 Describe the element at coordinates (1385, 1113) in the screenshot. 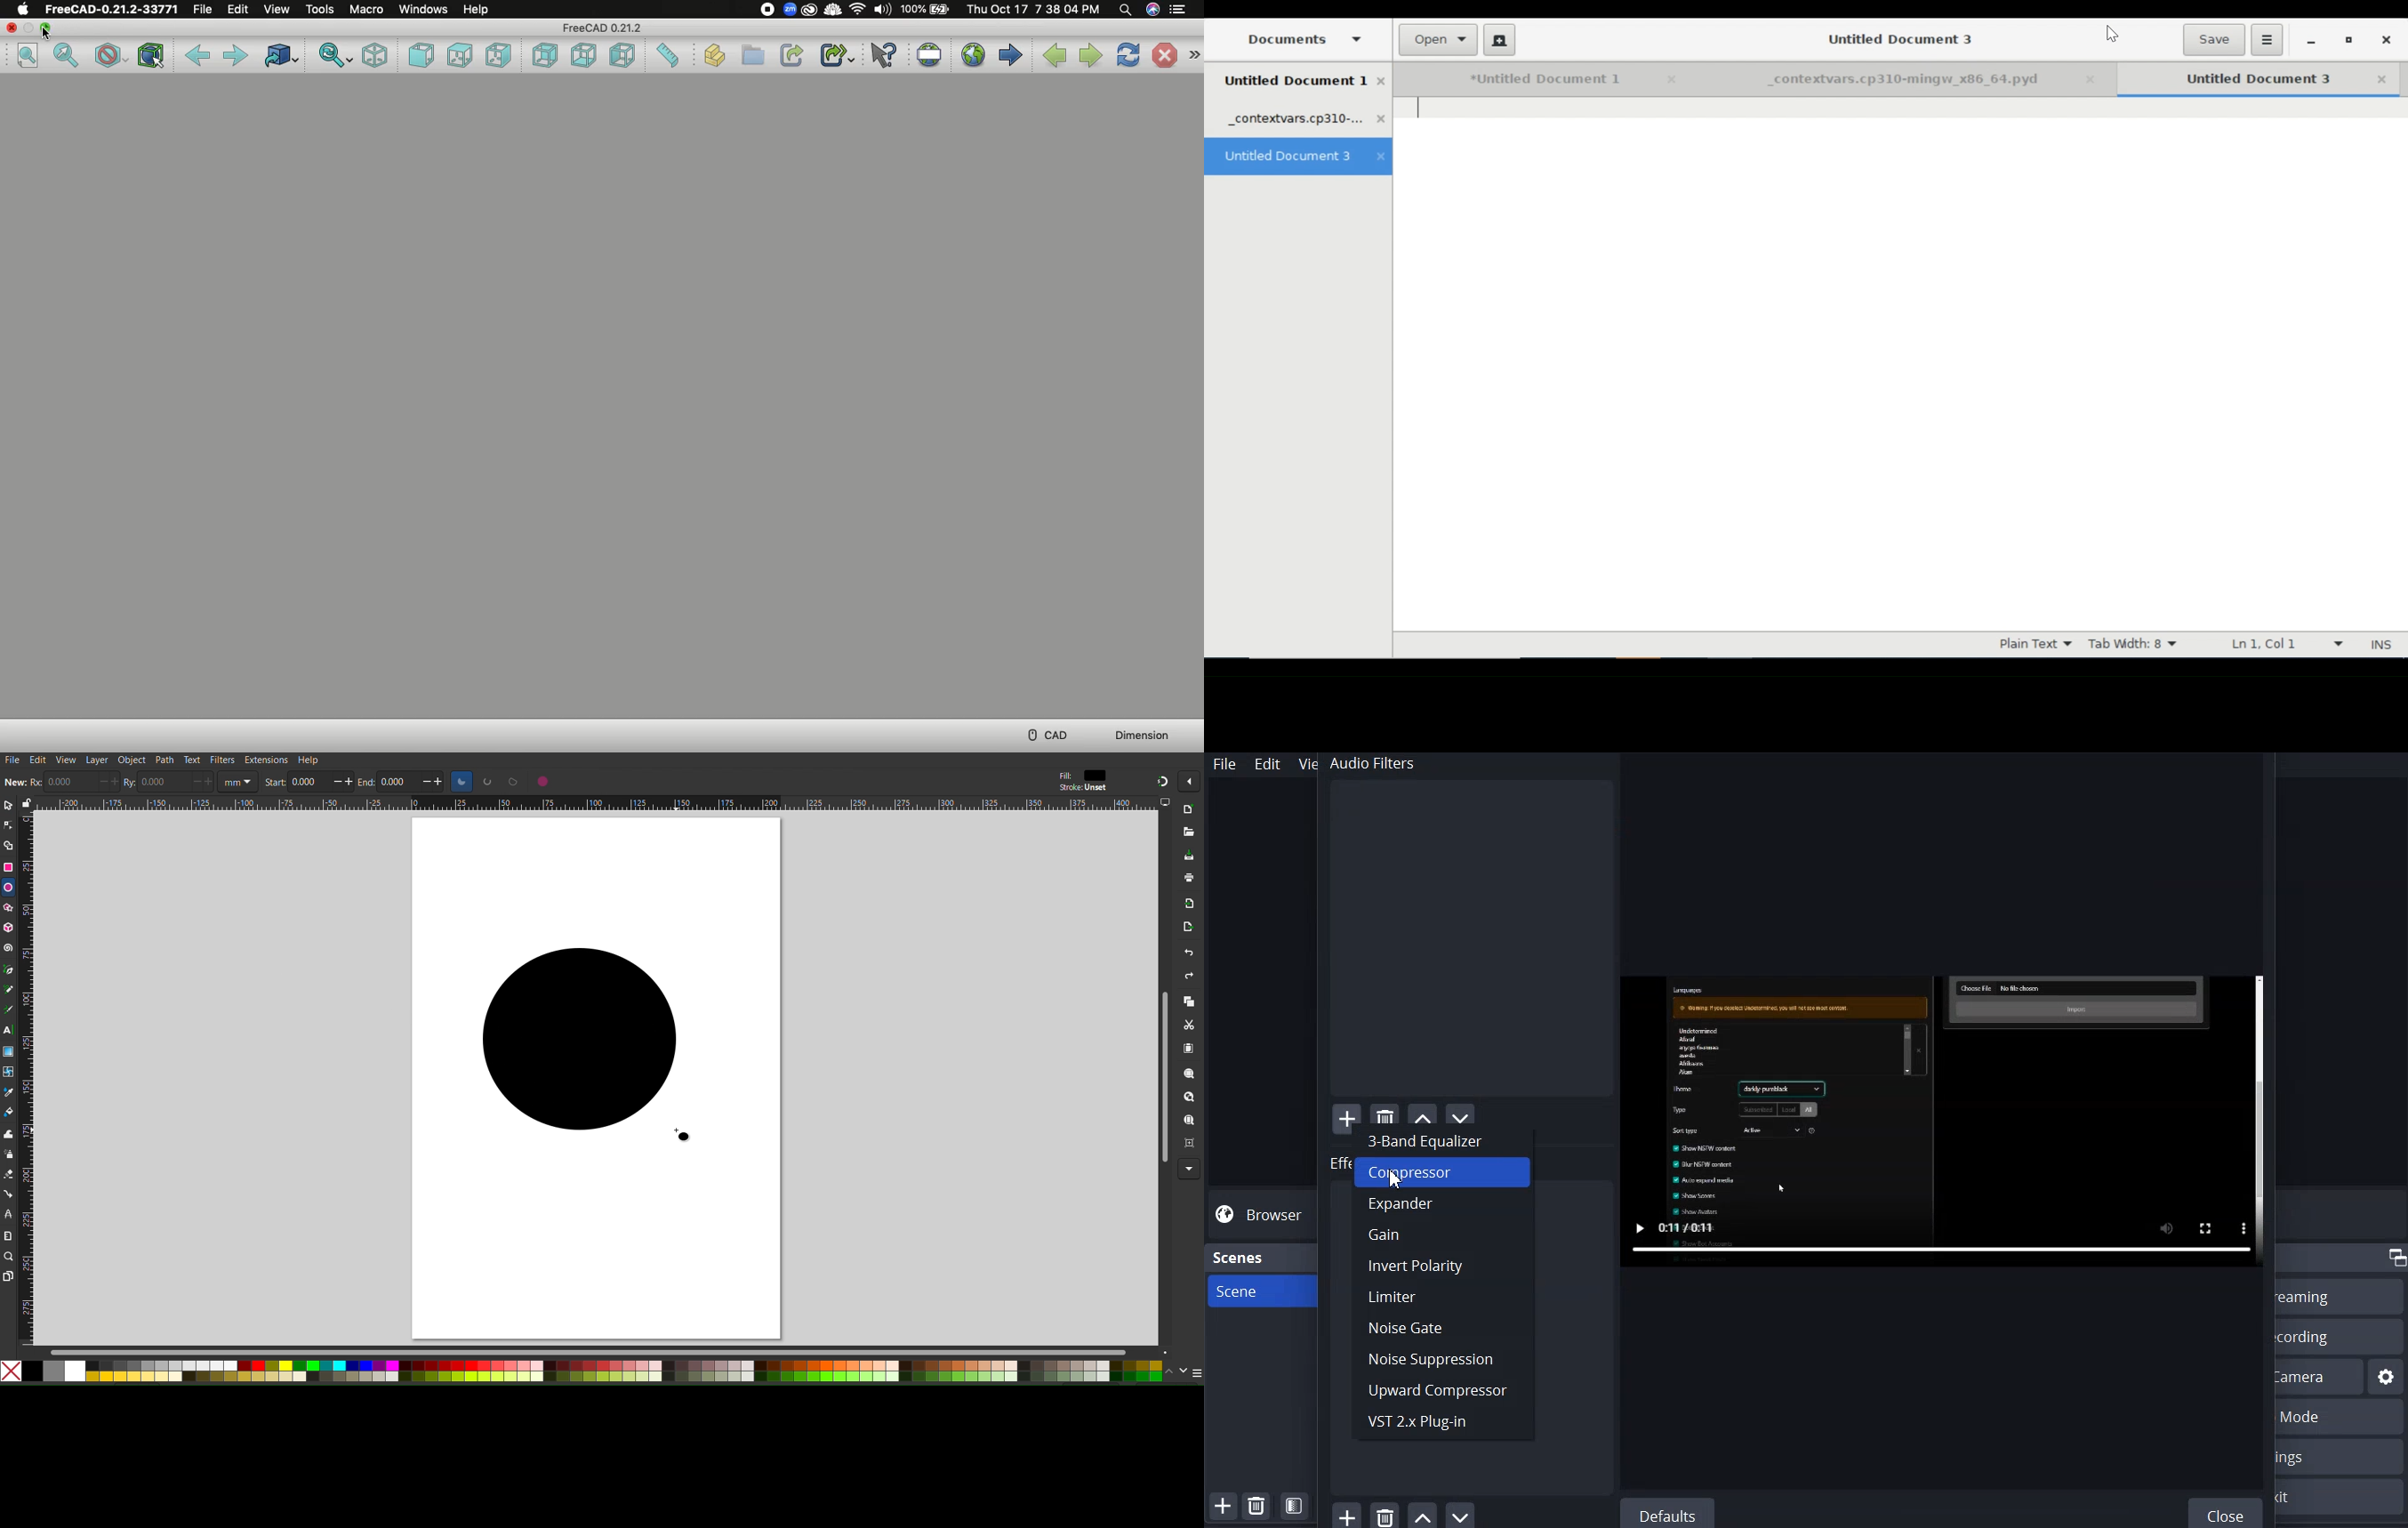

I see `Remove Filter` at that location.